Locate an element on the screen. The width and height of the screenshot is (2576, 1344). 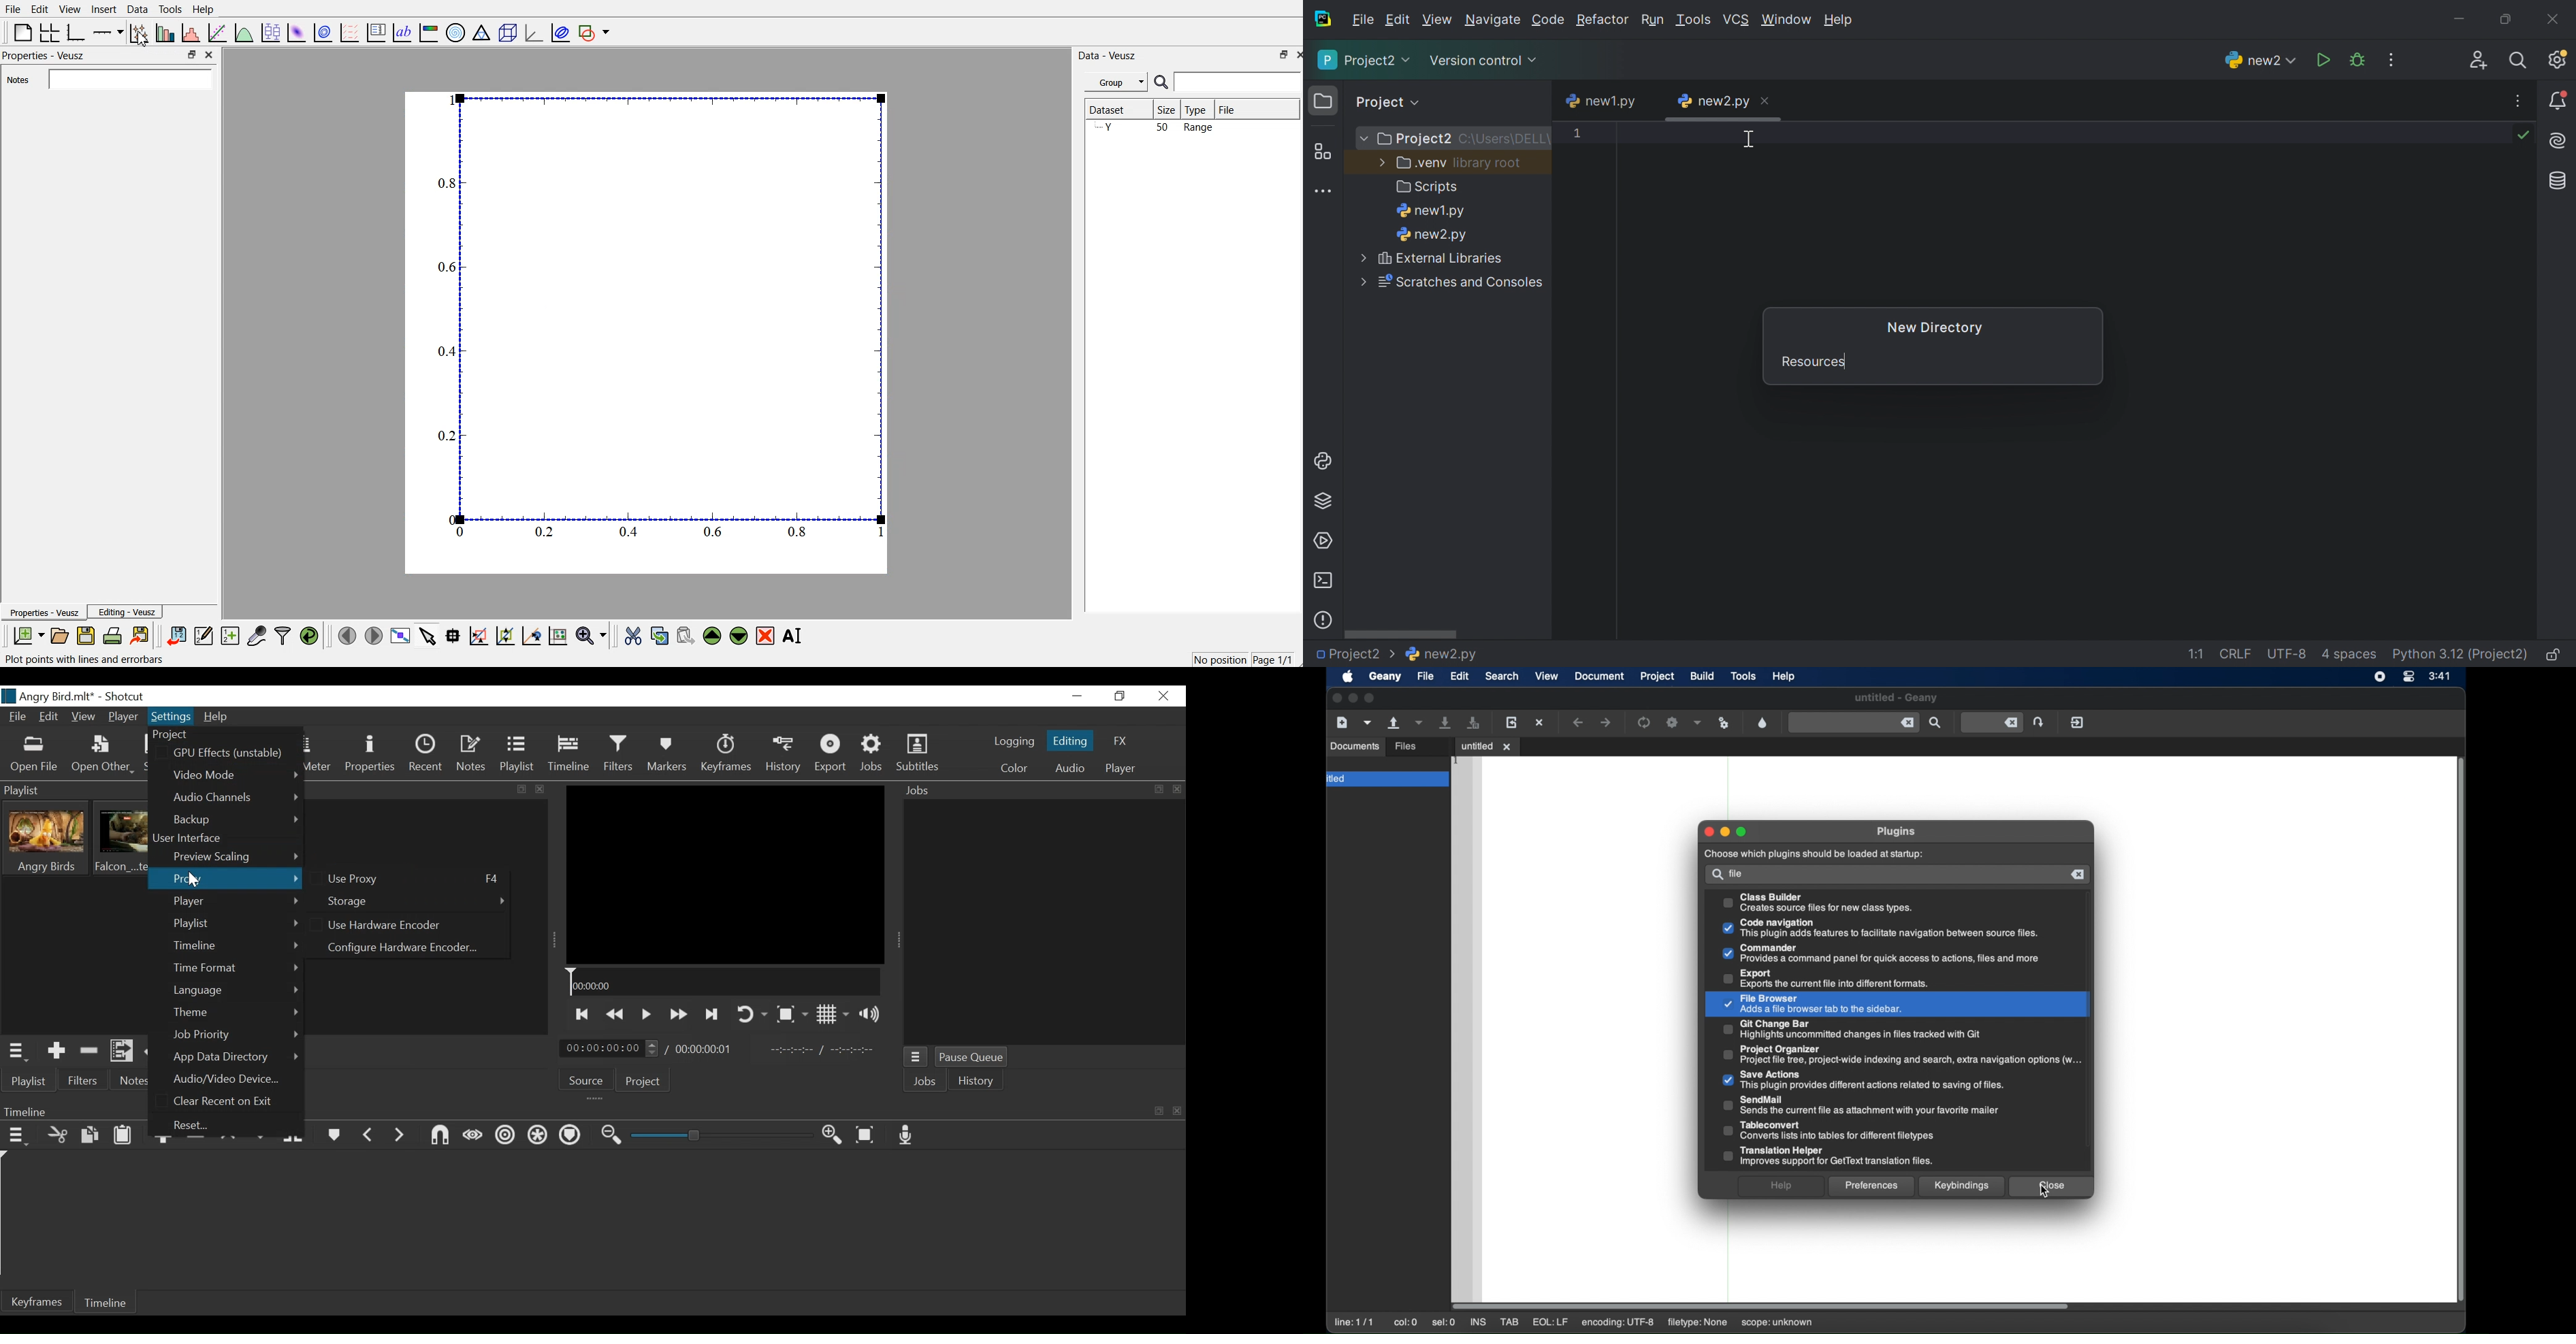
Audio Channels is located at coordinates (235, 798).